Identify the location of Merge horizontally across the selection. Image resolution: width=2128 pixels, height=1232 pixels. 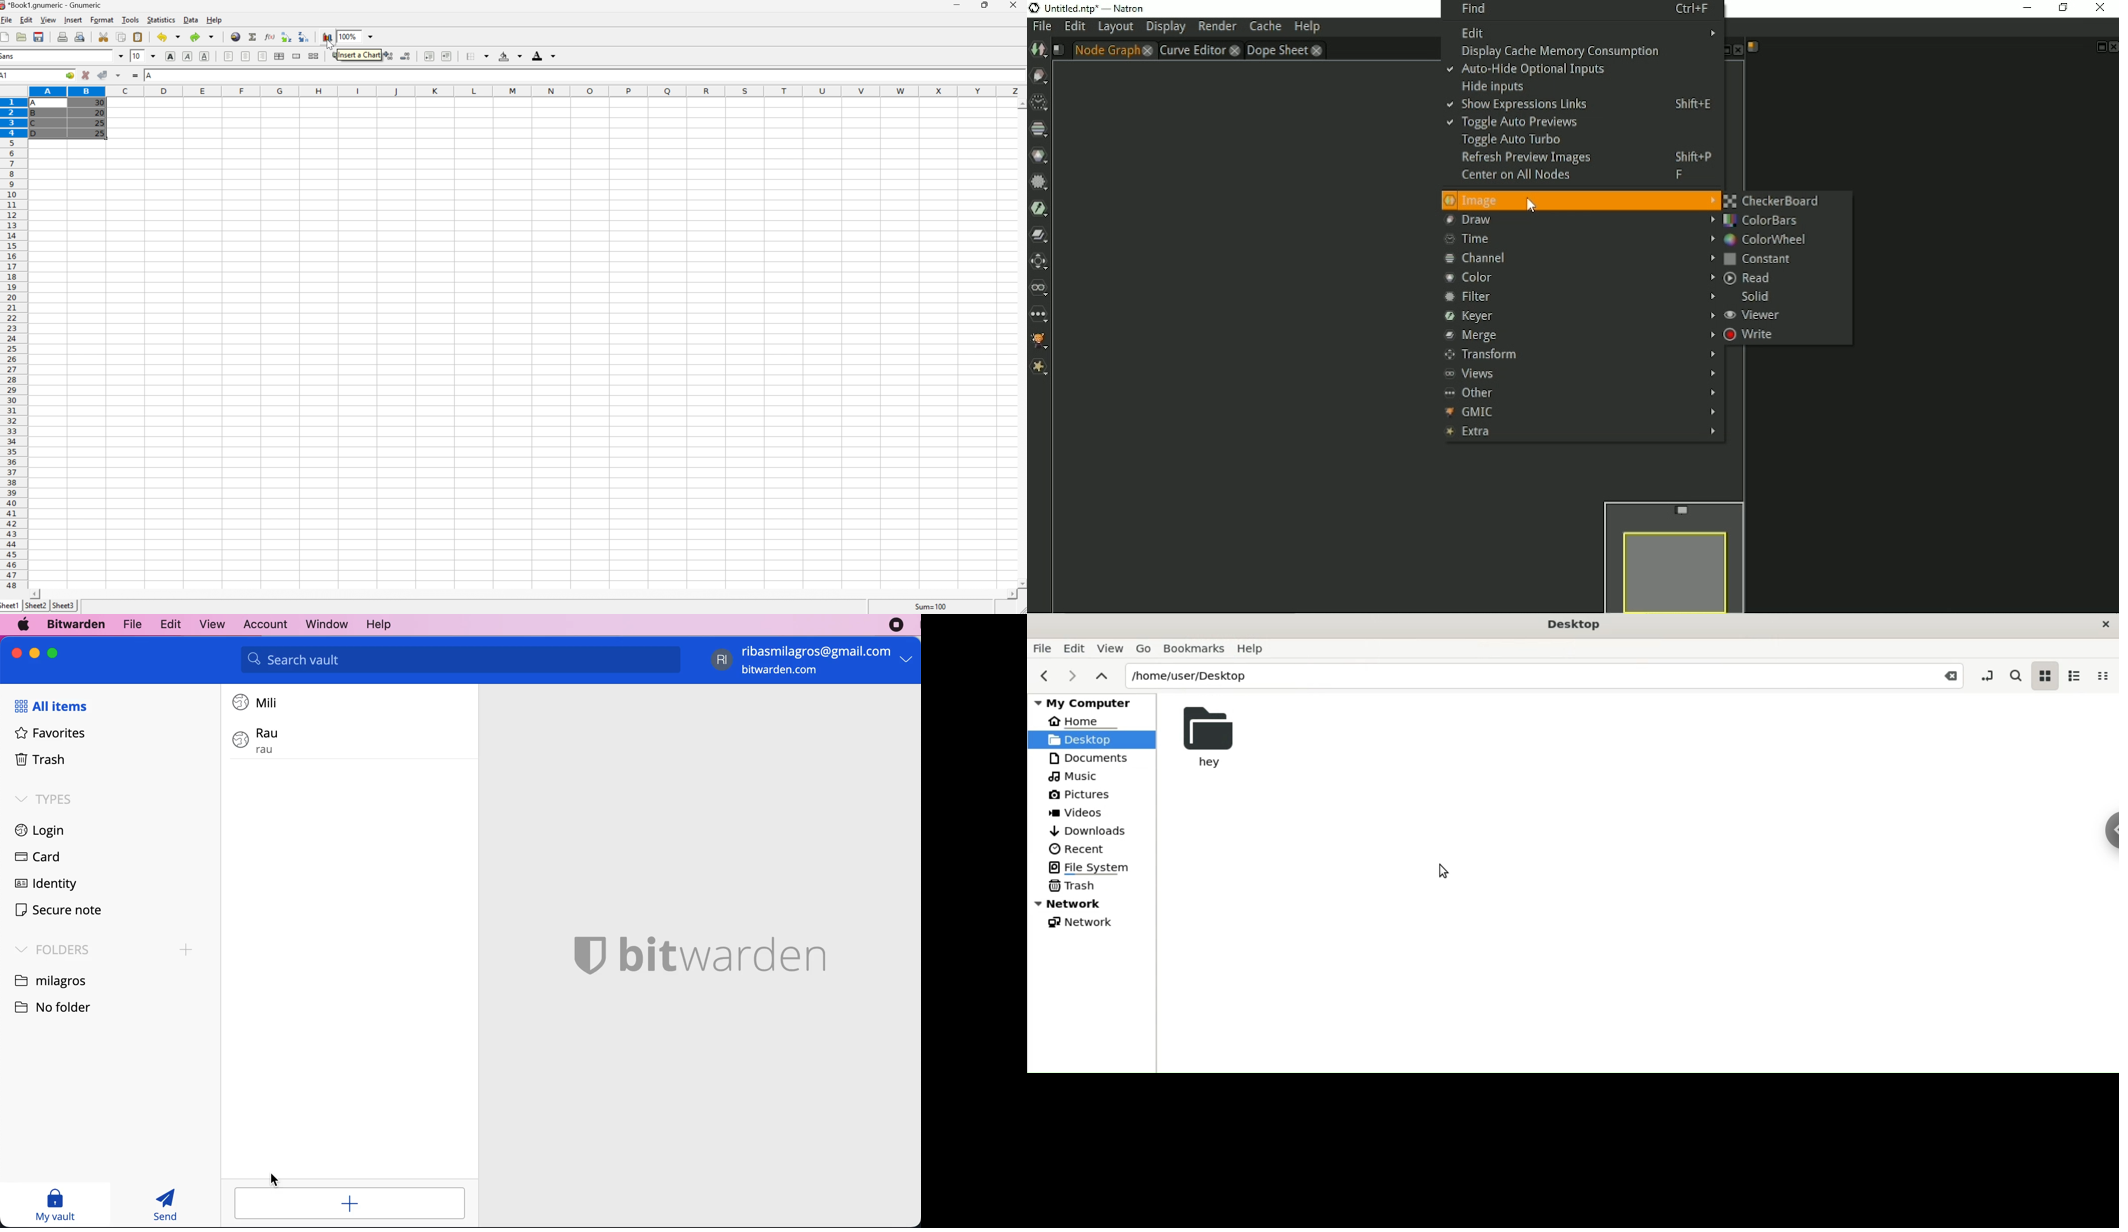
(279, 56).